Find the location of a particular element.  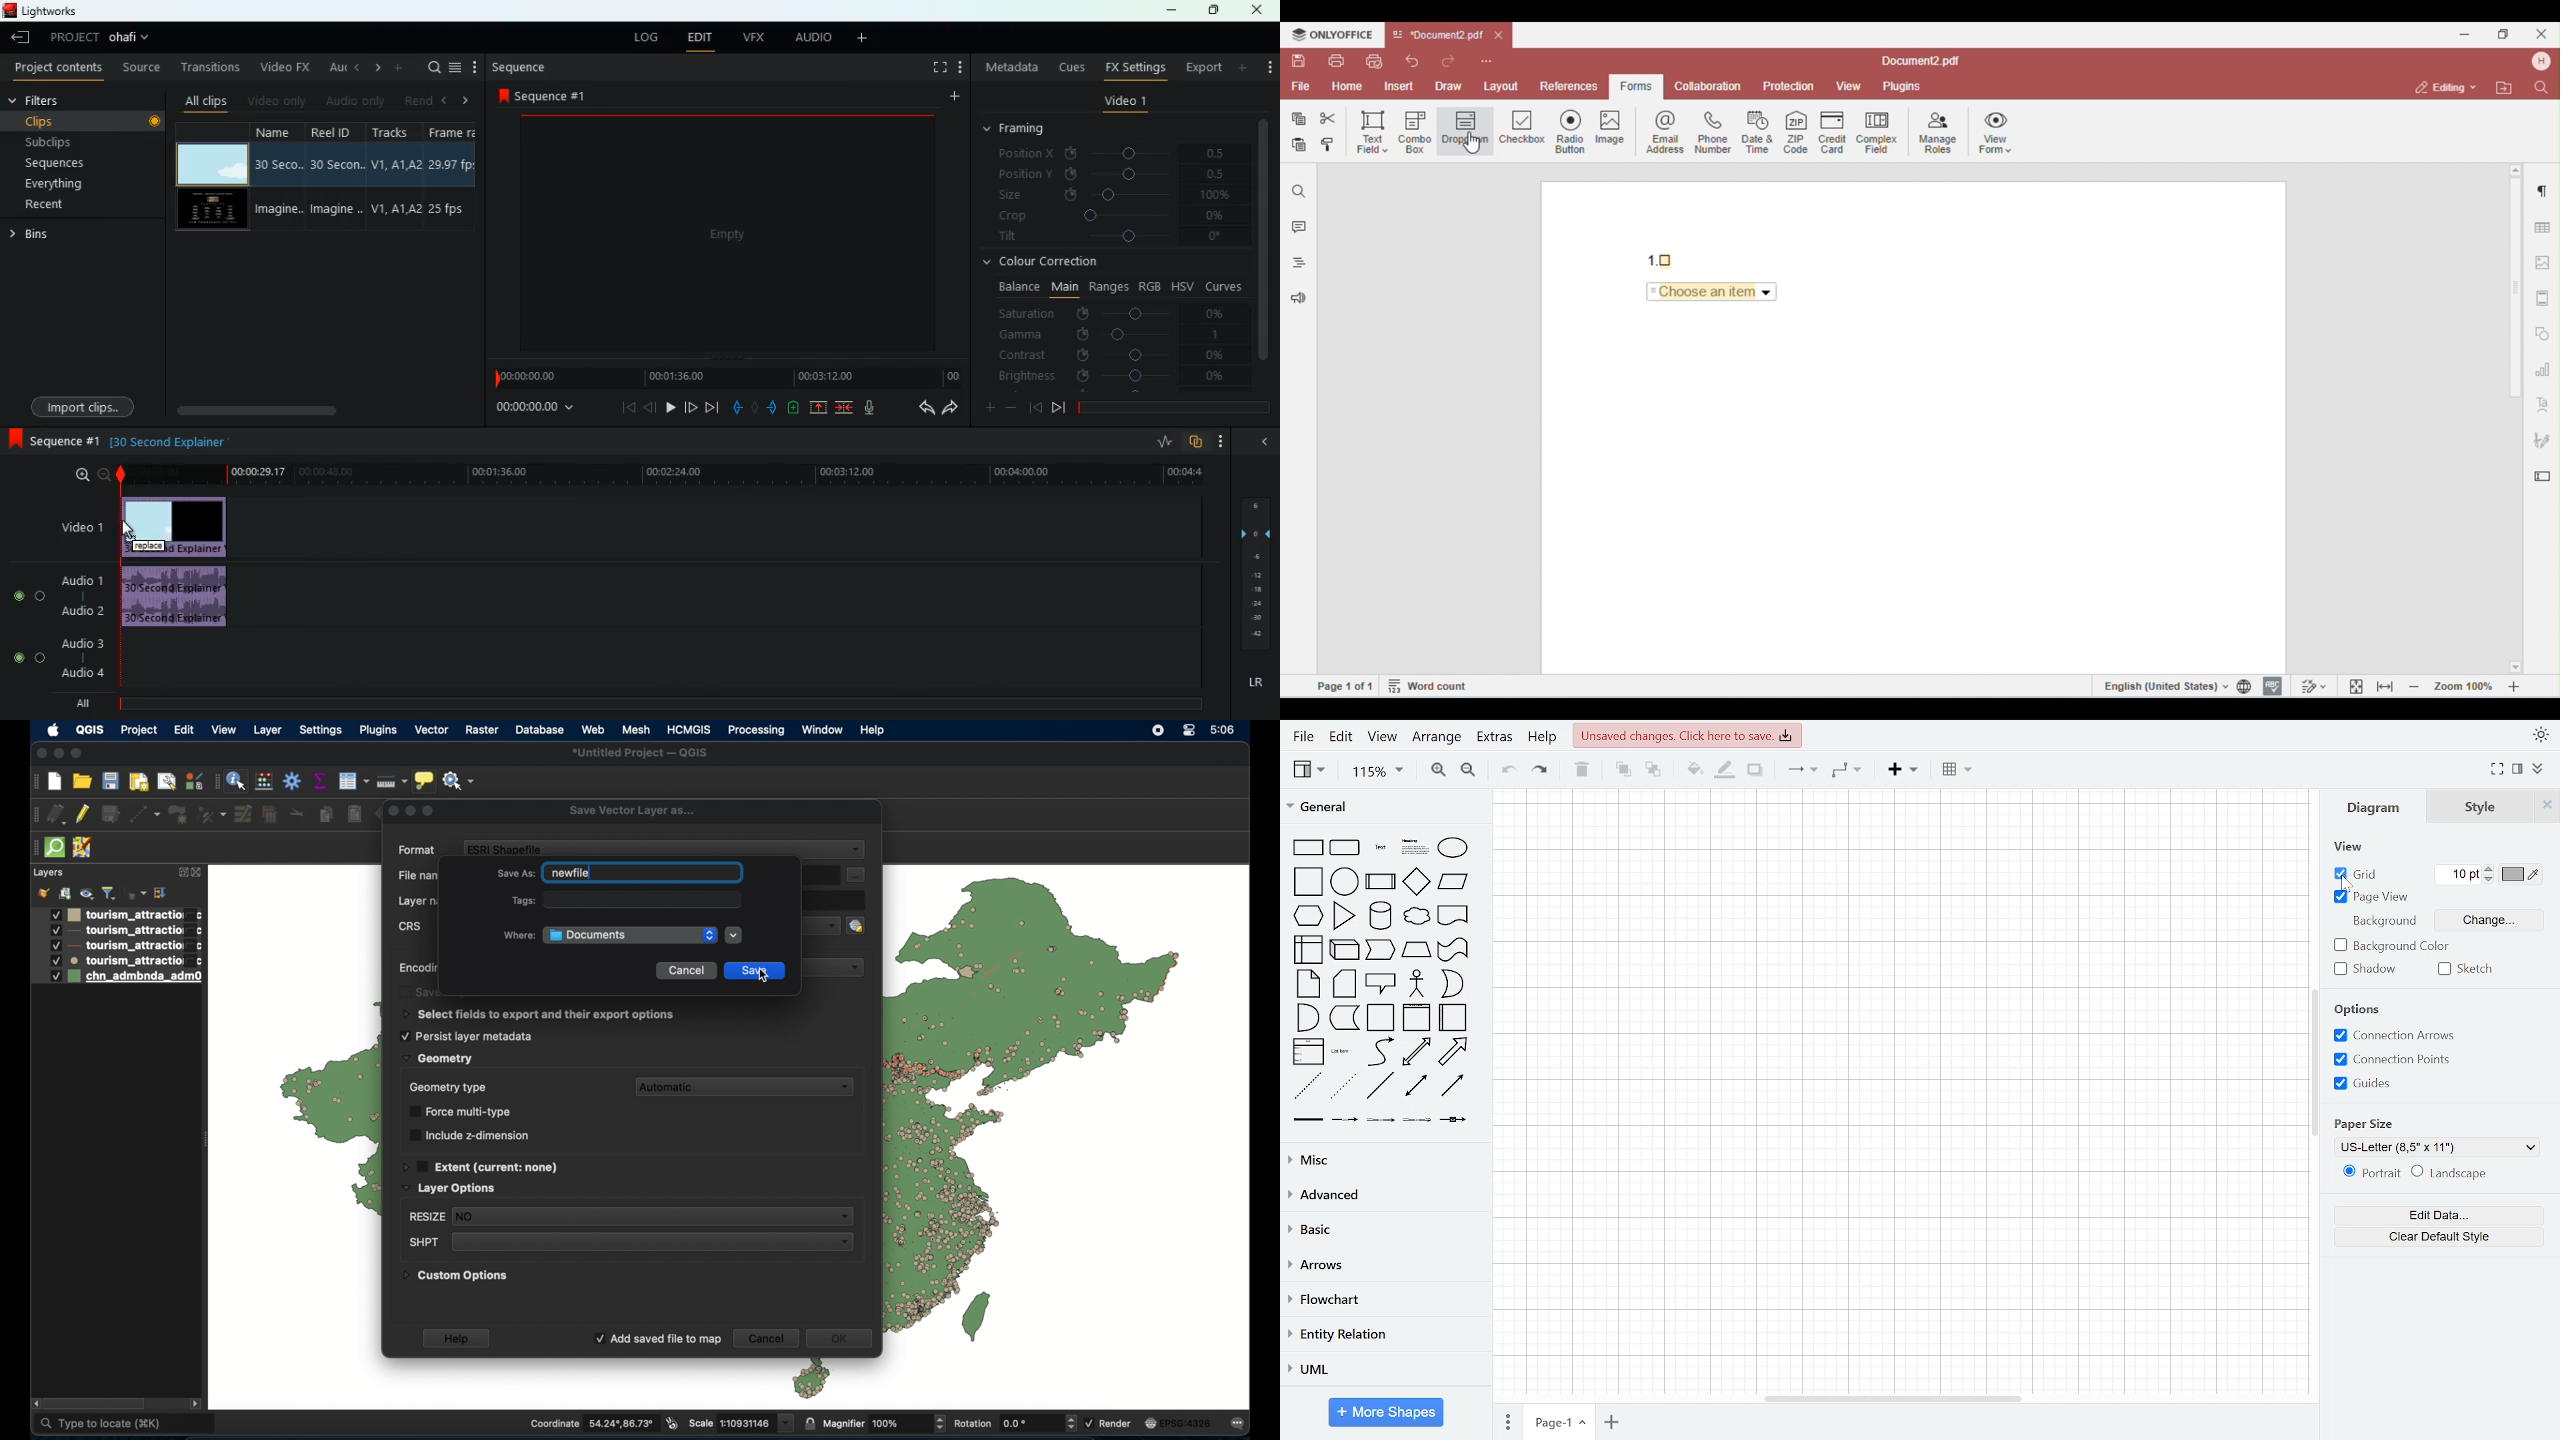

bins is located at coordinates (33, 237).